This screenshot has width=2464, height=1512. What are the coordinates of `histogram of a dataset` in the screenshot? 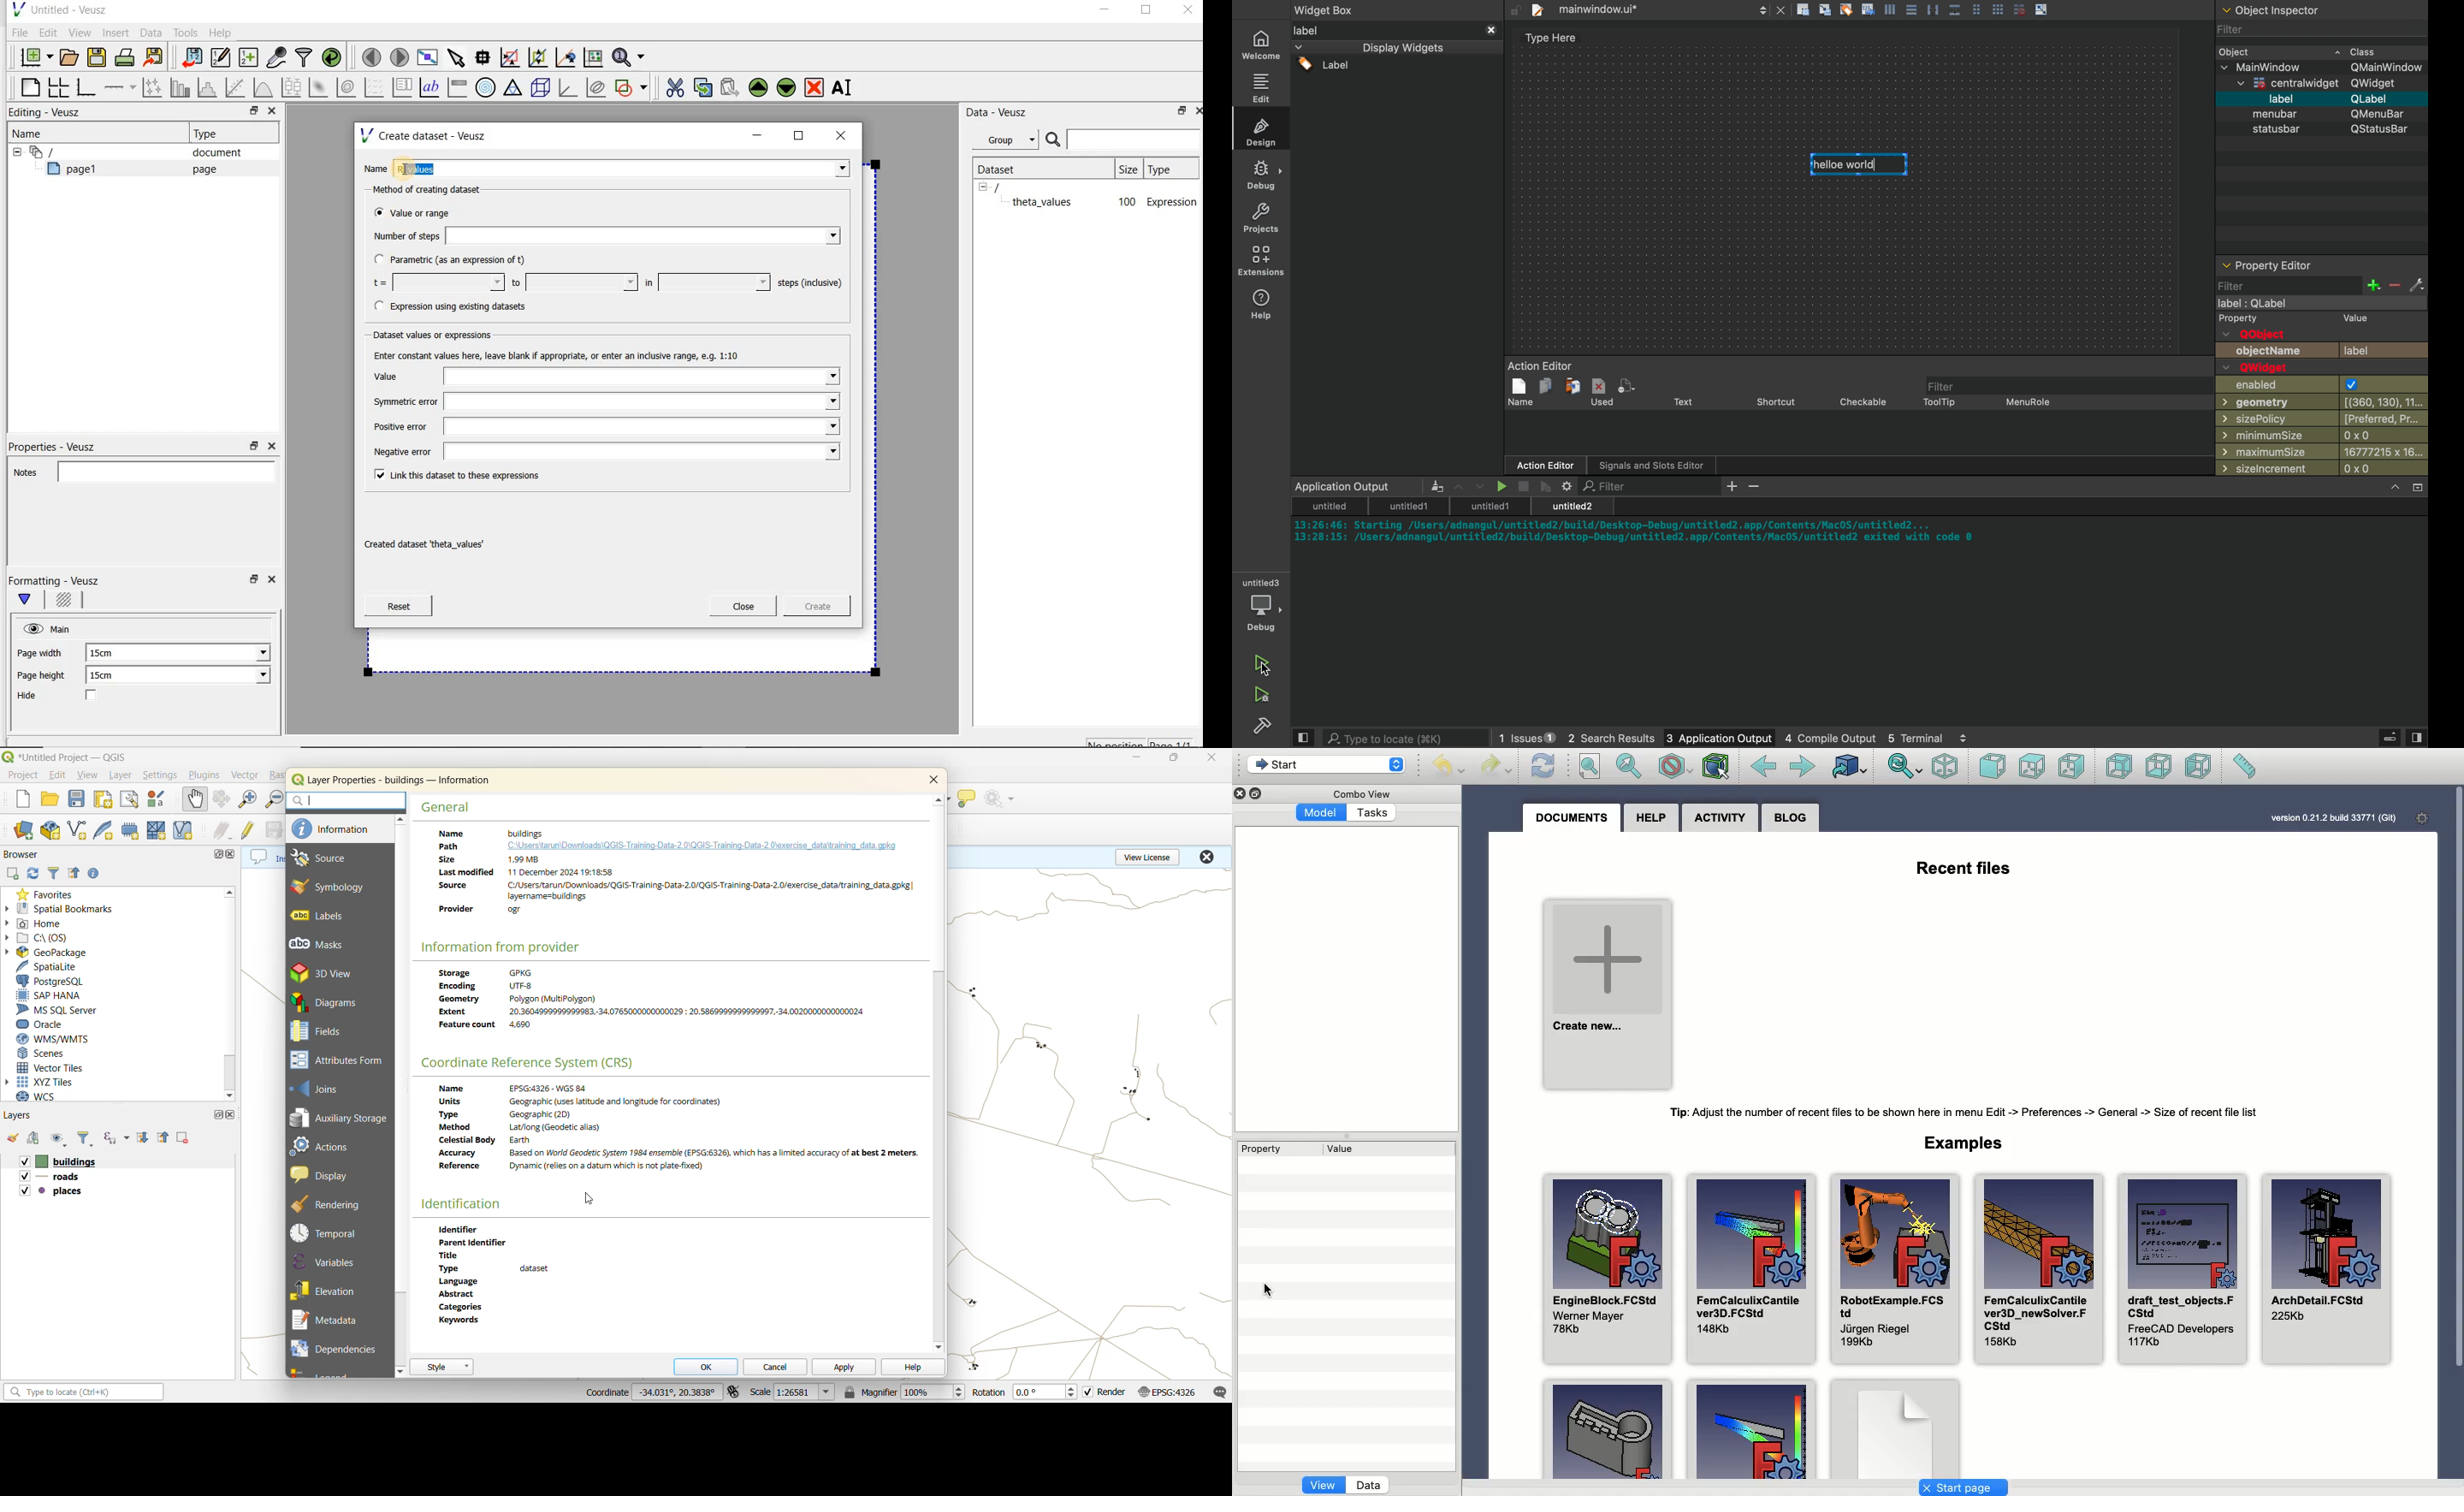 It's located at (209, 87).